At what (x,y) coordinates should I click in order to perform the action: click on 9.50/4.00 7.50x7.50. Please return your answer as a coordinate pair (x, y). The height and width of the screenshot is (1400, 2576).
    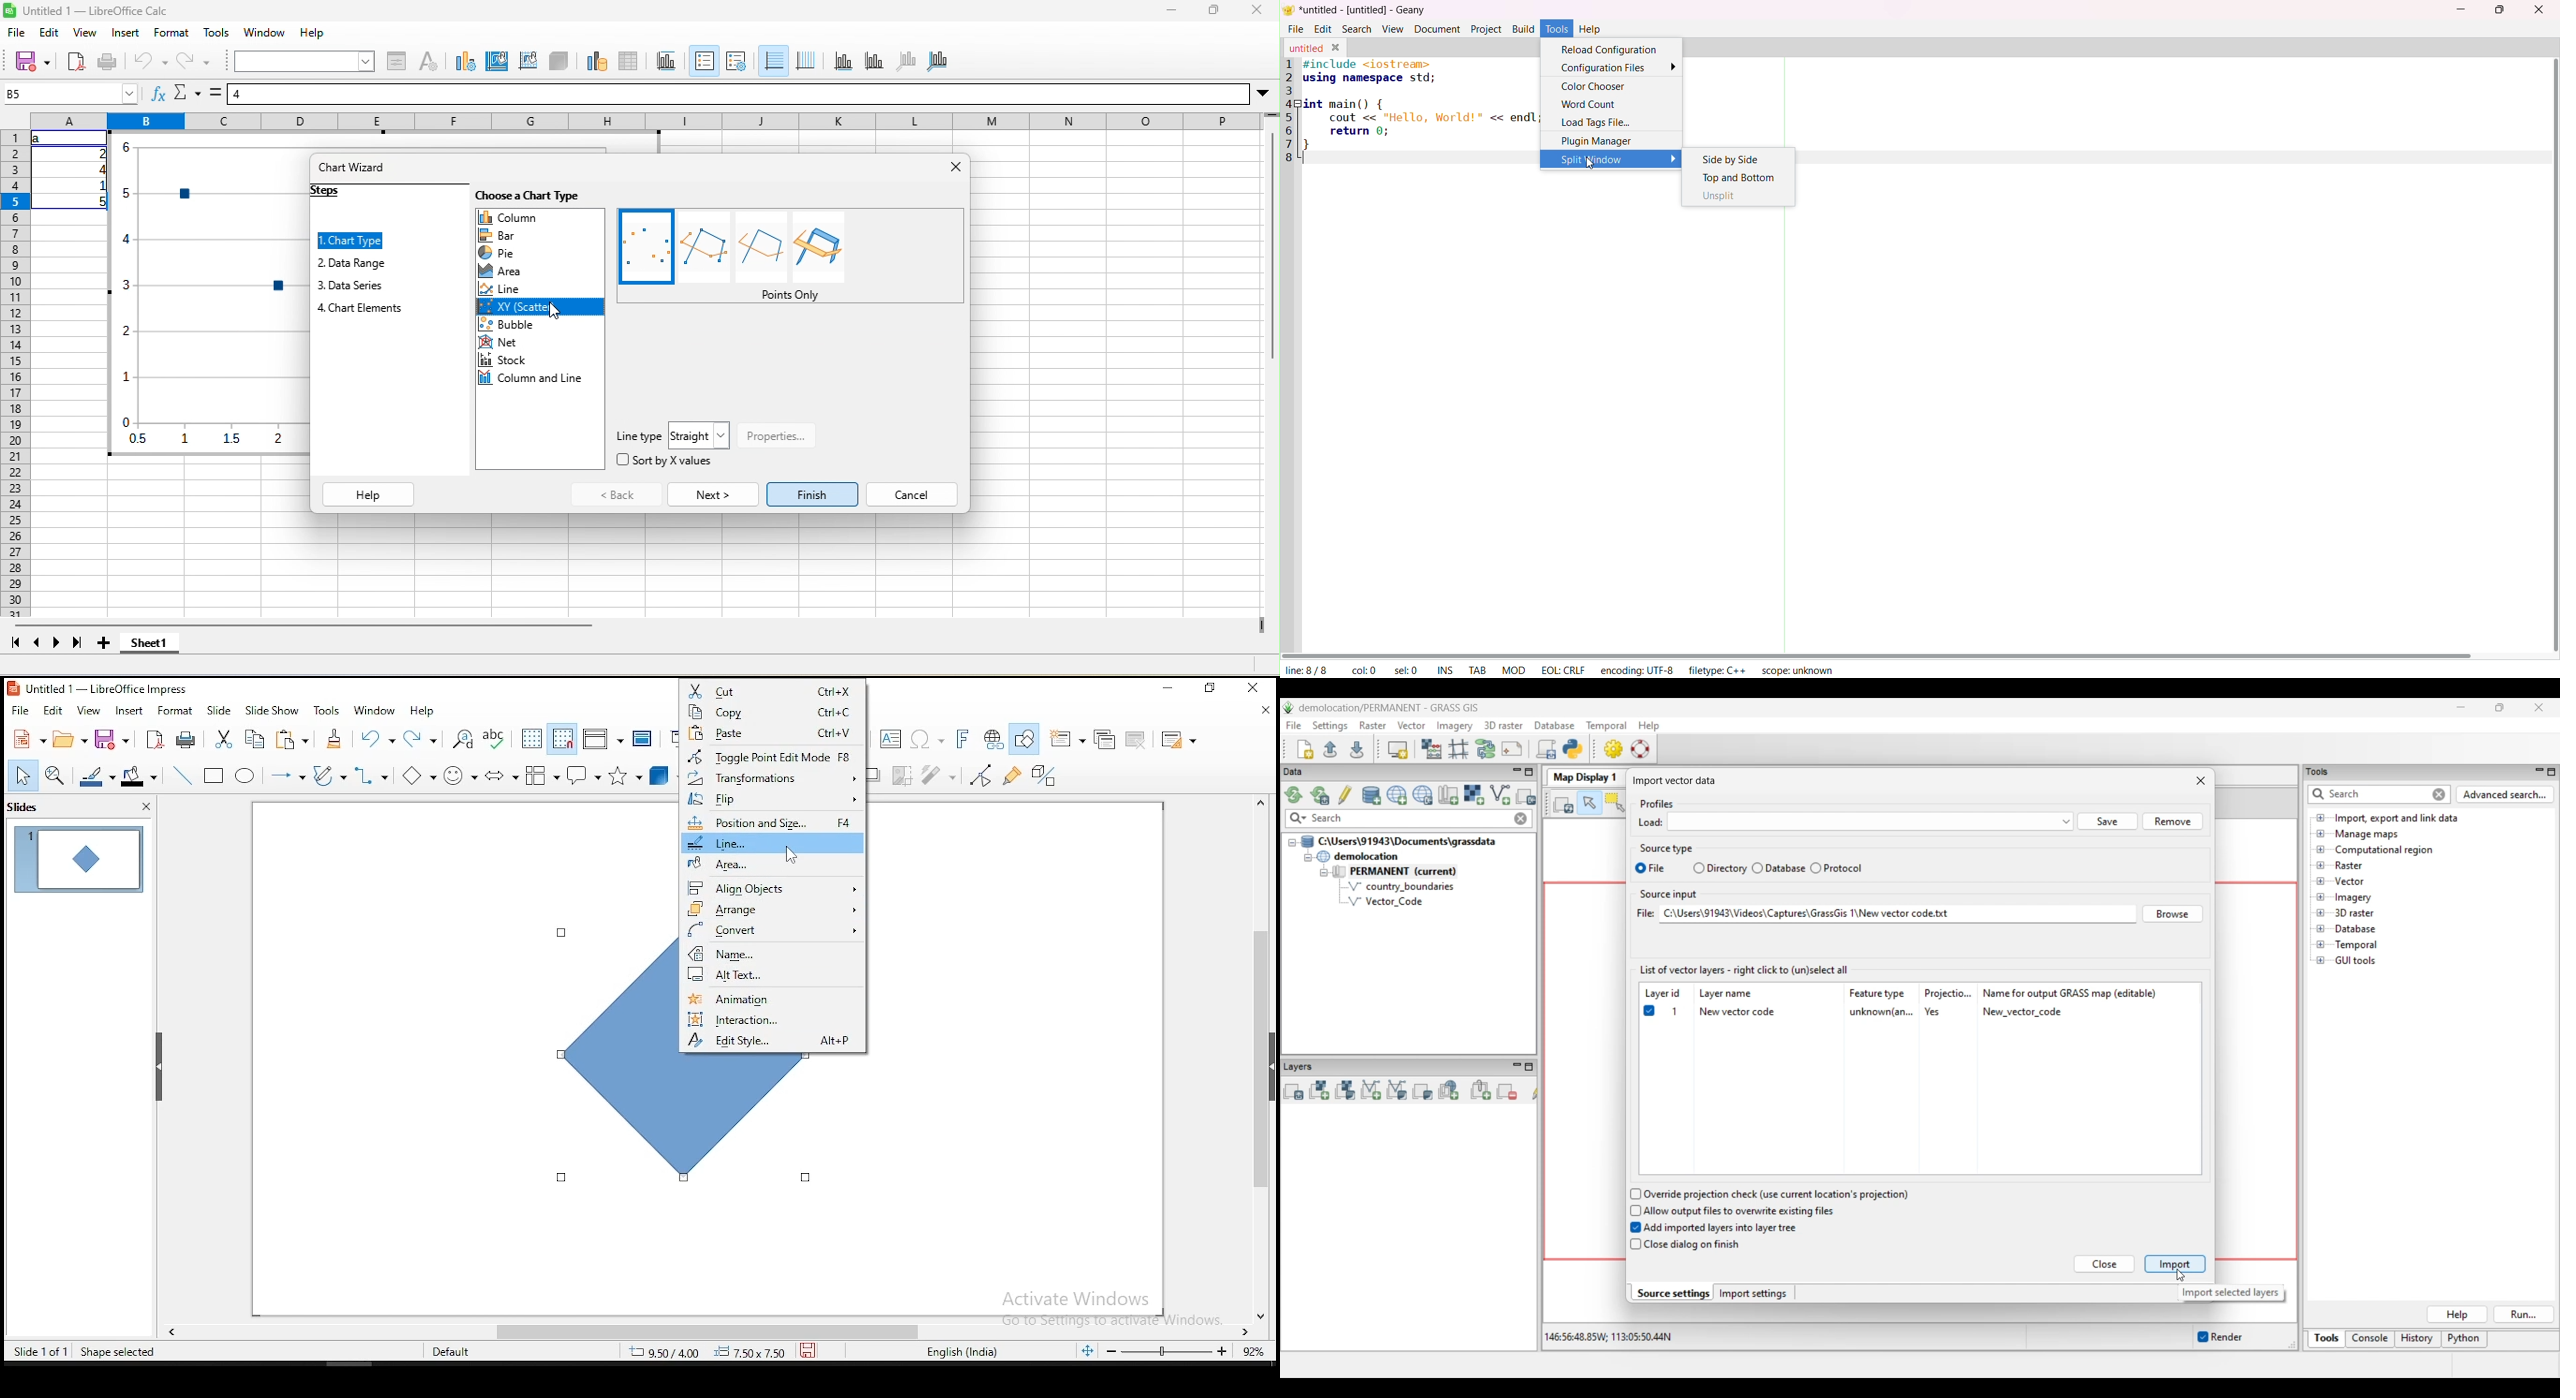
    Looking at the image, I should click on (699, 1353).